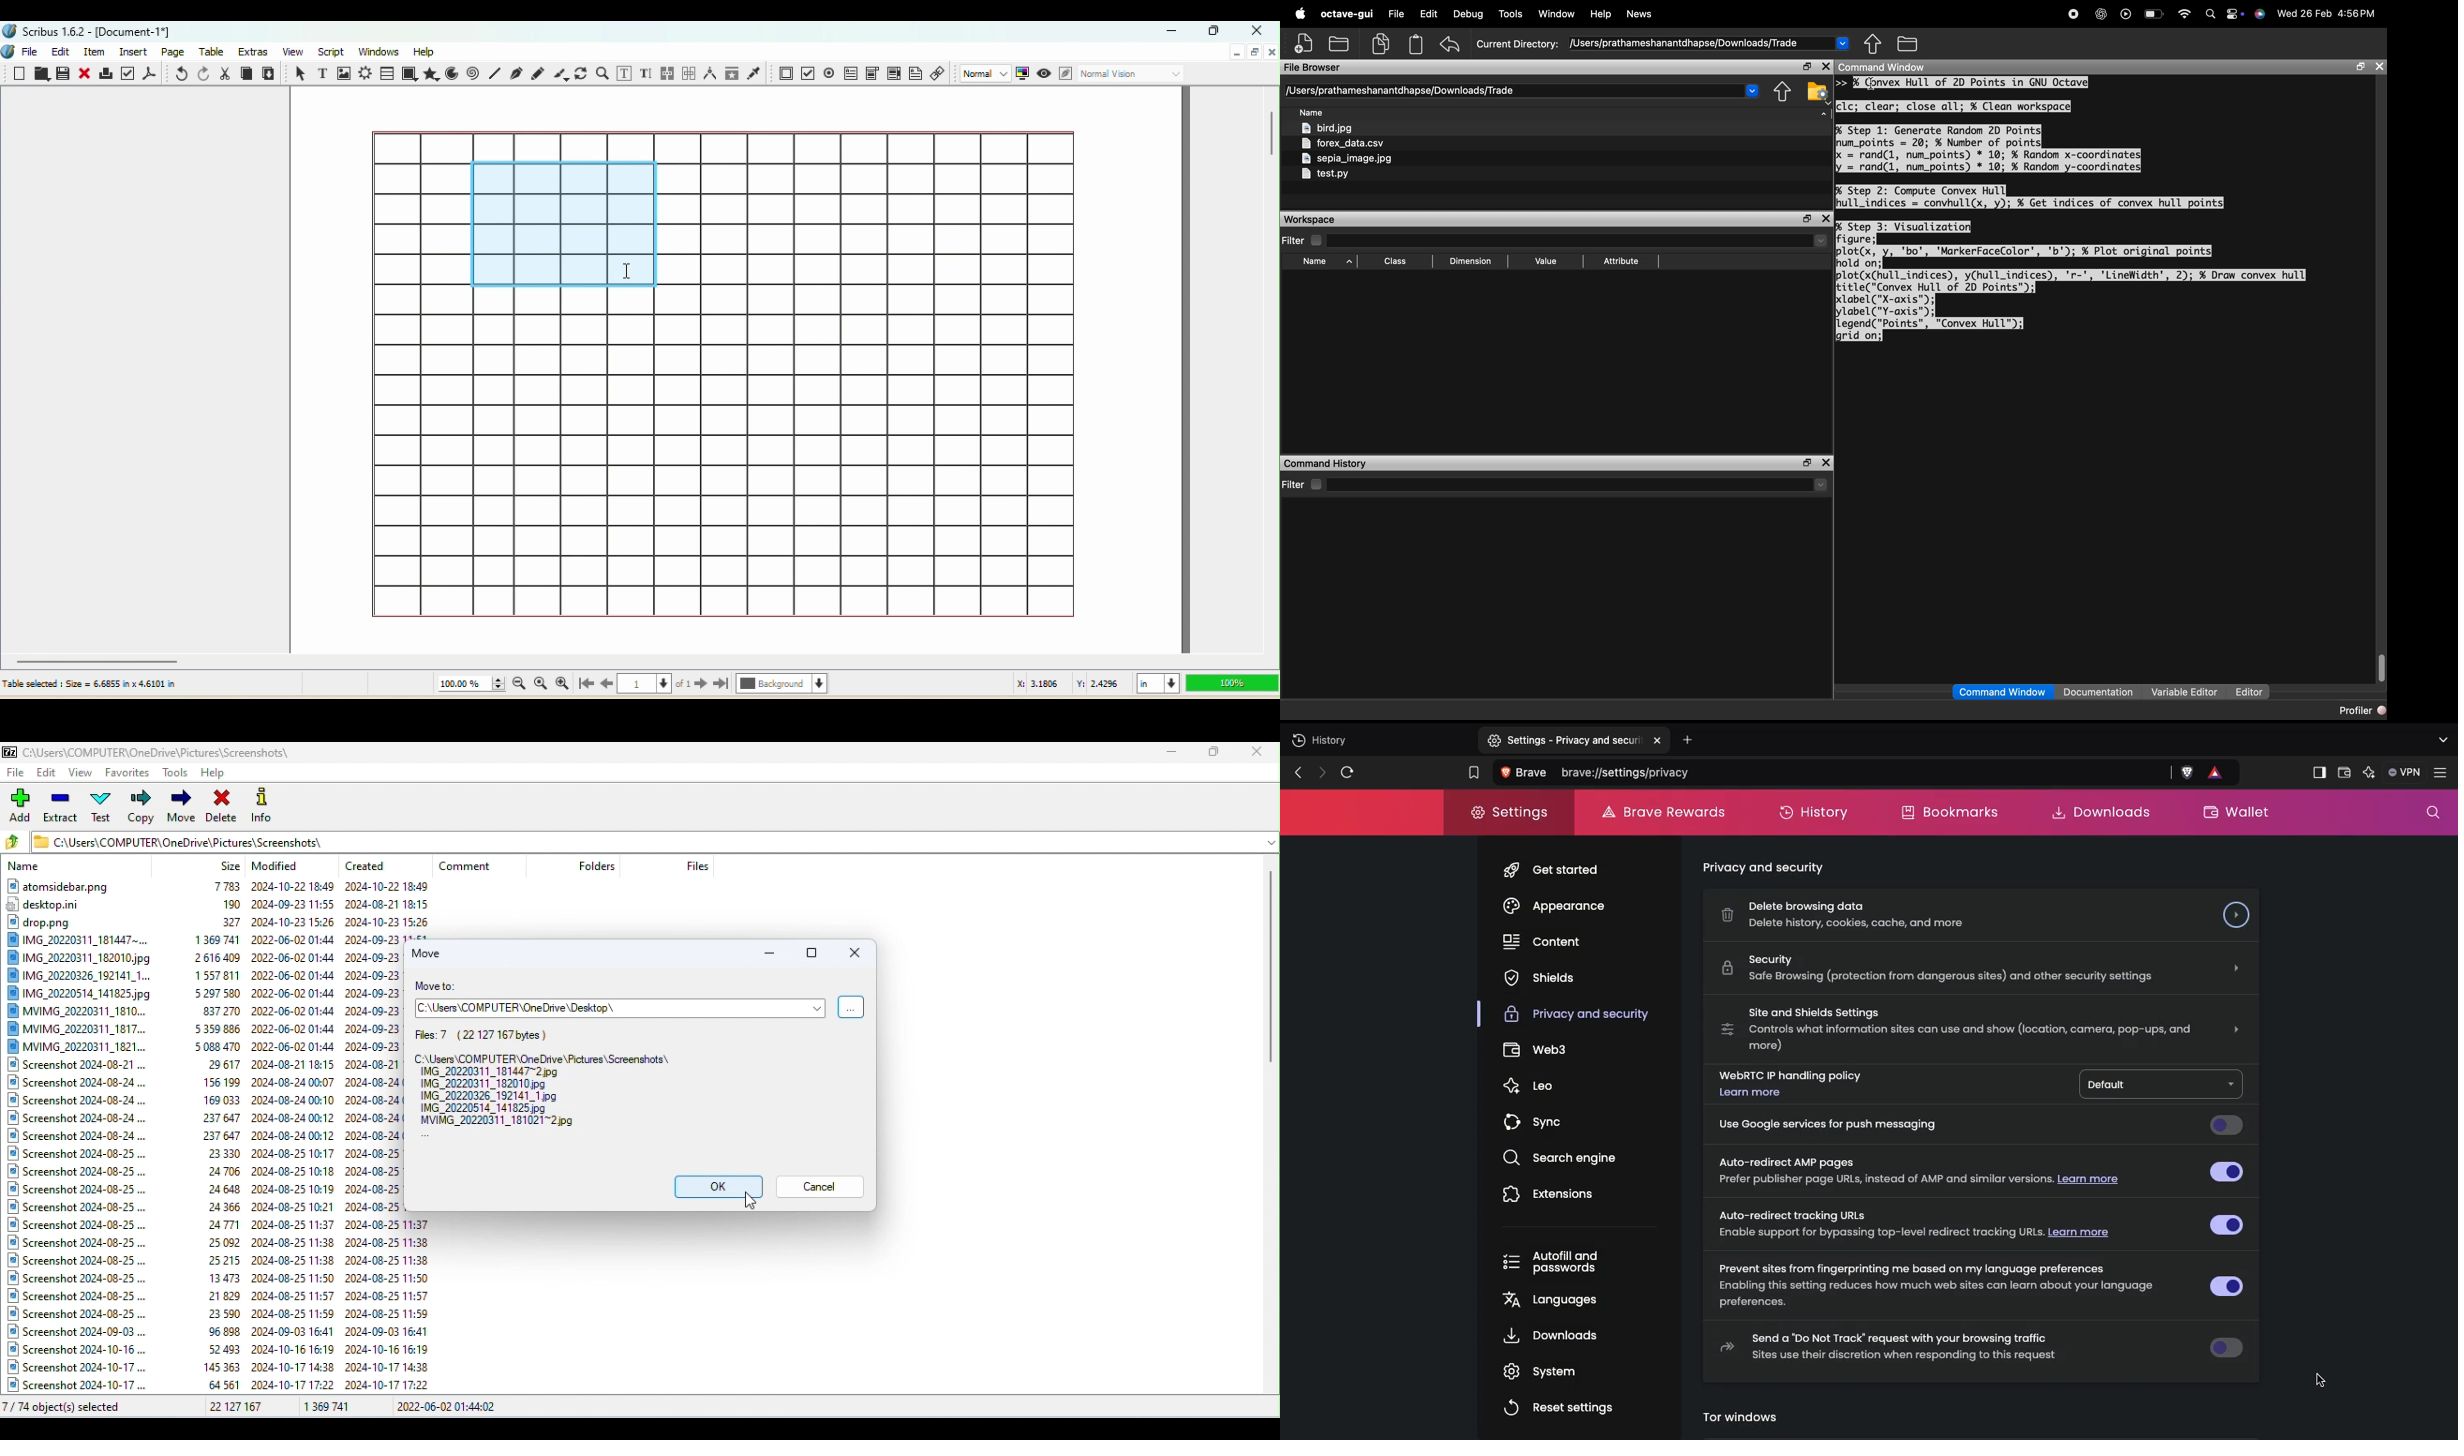 The height and width of the screenshot is (1456, 2464). Describe the element at coordinates (856, 954) in the screenshot. I see `close` at that location.